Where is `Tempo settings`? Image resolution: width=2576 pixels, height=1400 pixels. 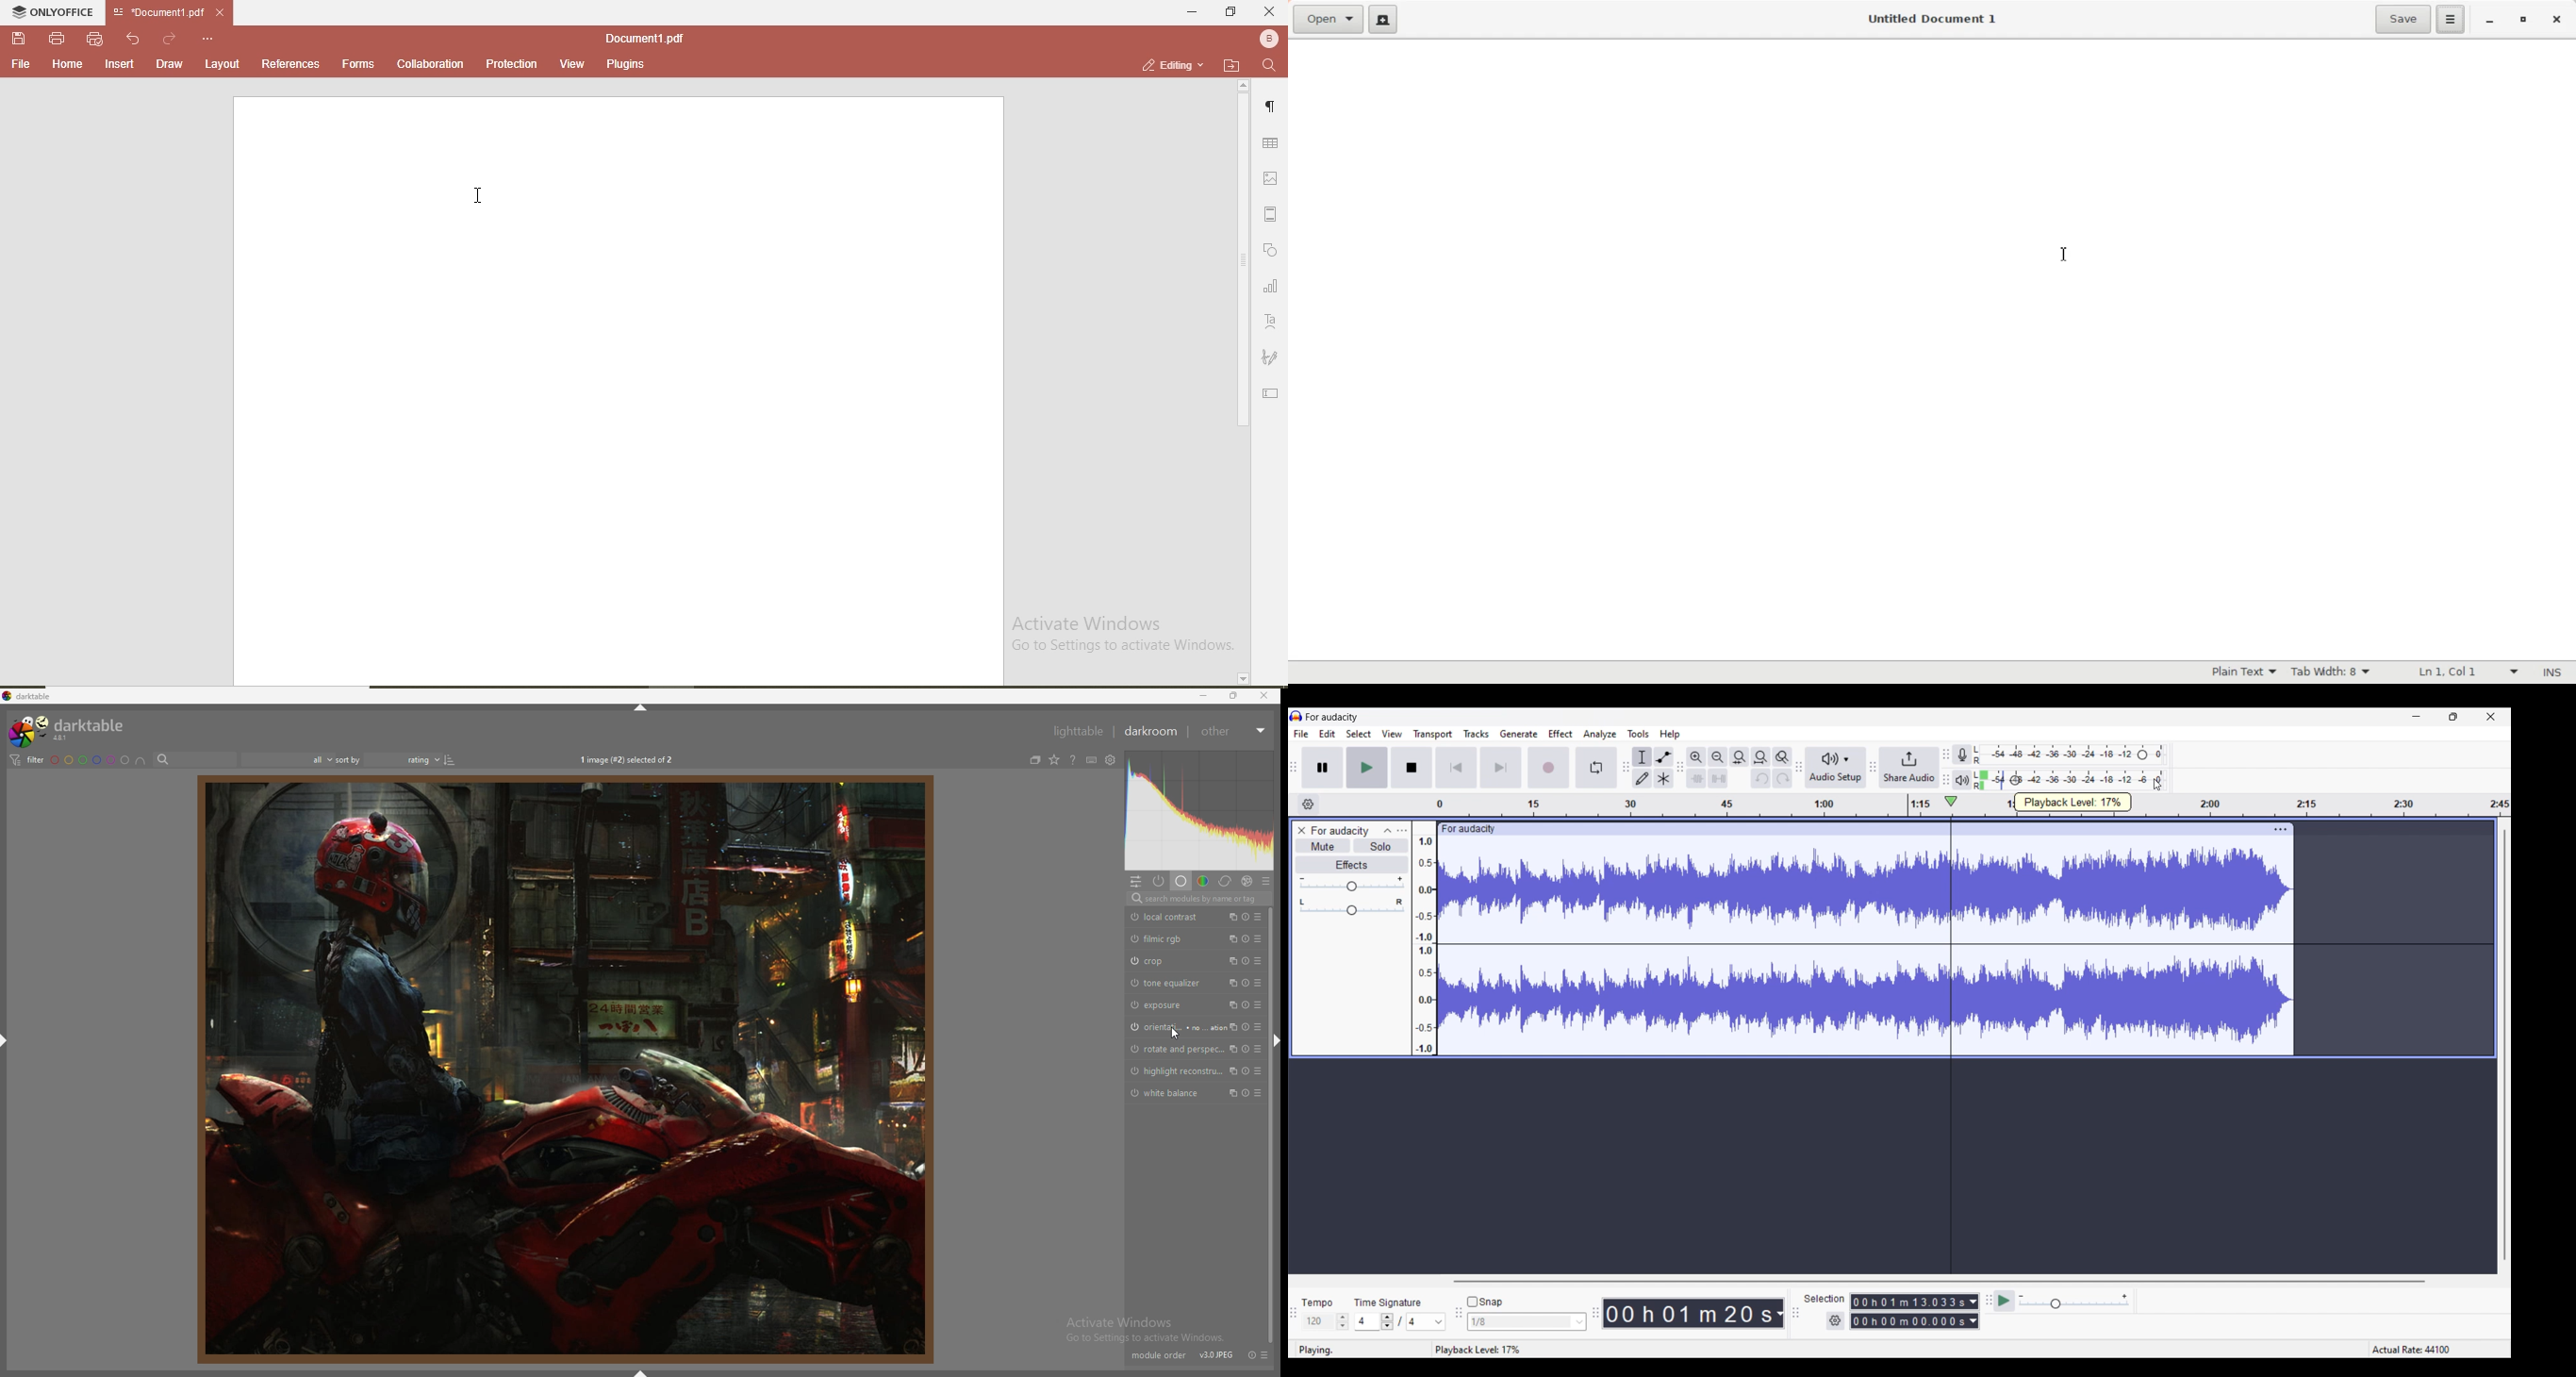 Tempo settings is located at coordinates (1325, 1322).